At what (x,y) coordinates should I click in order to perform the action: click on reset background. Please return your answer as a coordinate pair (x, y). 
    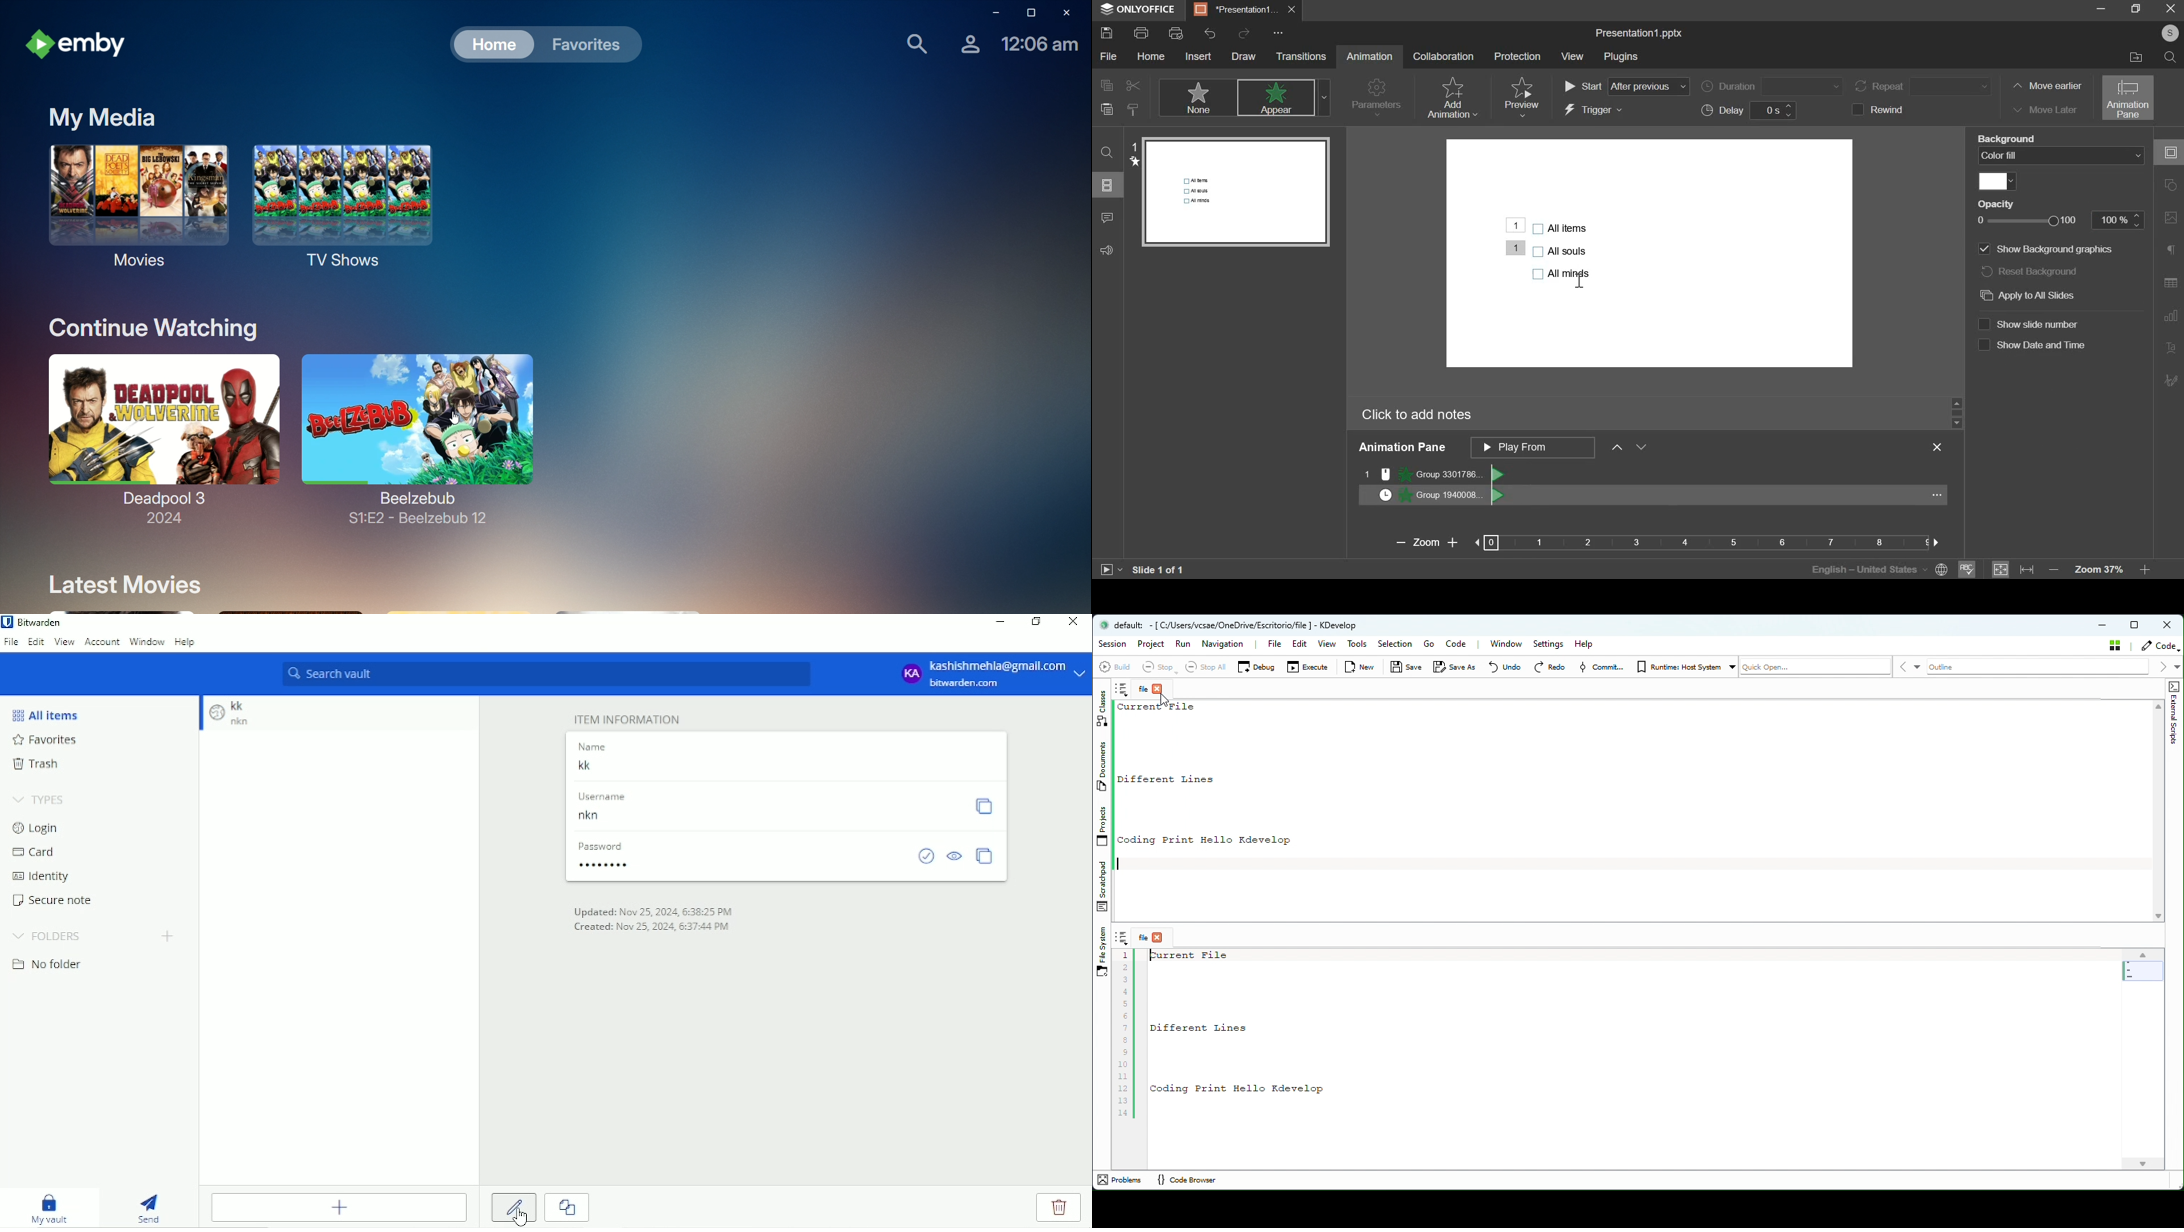
    Looking at the image, I should click on (2037, 272).